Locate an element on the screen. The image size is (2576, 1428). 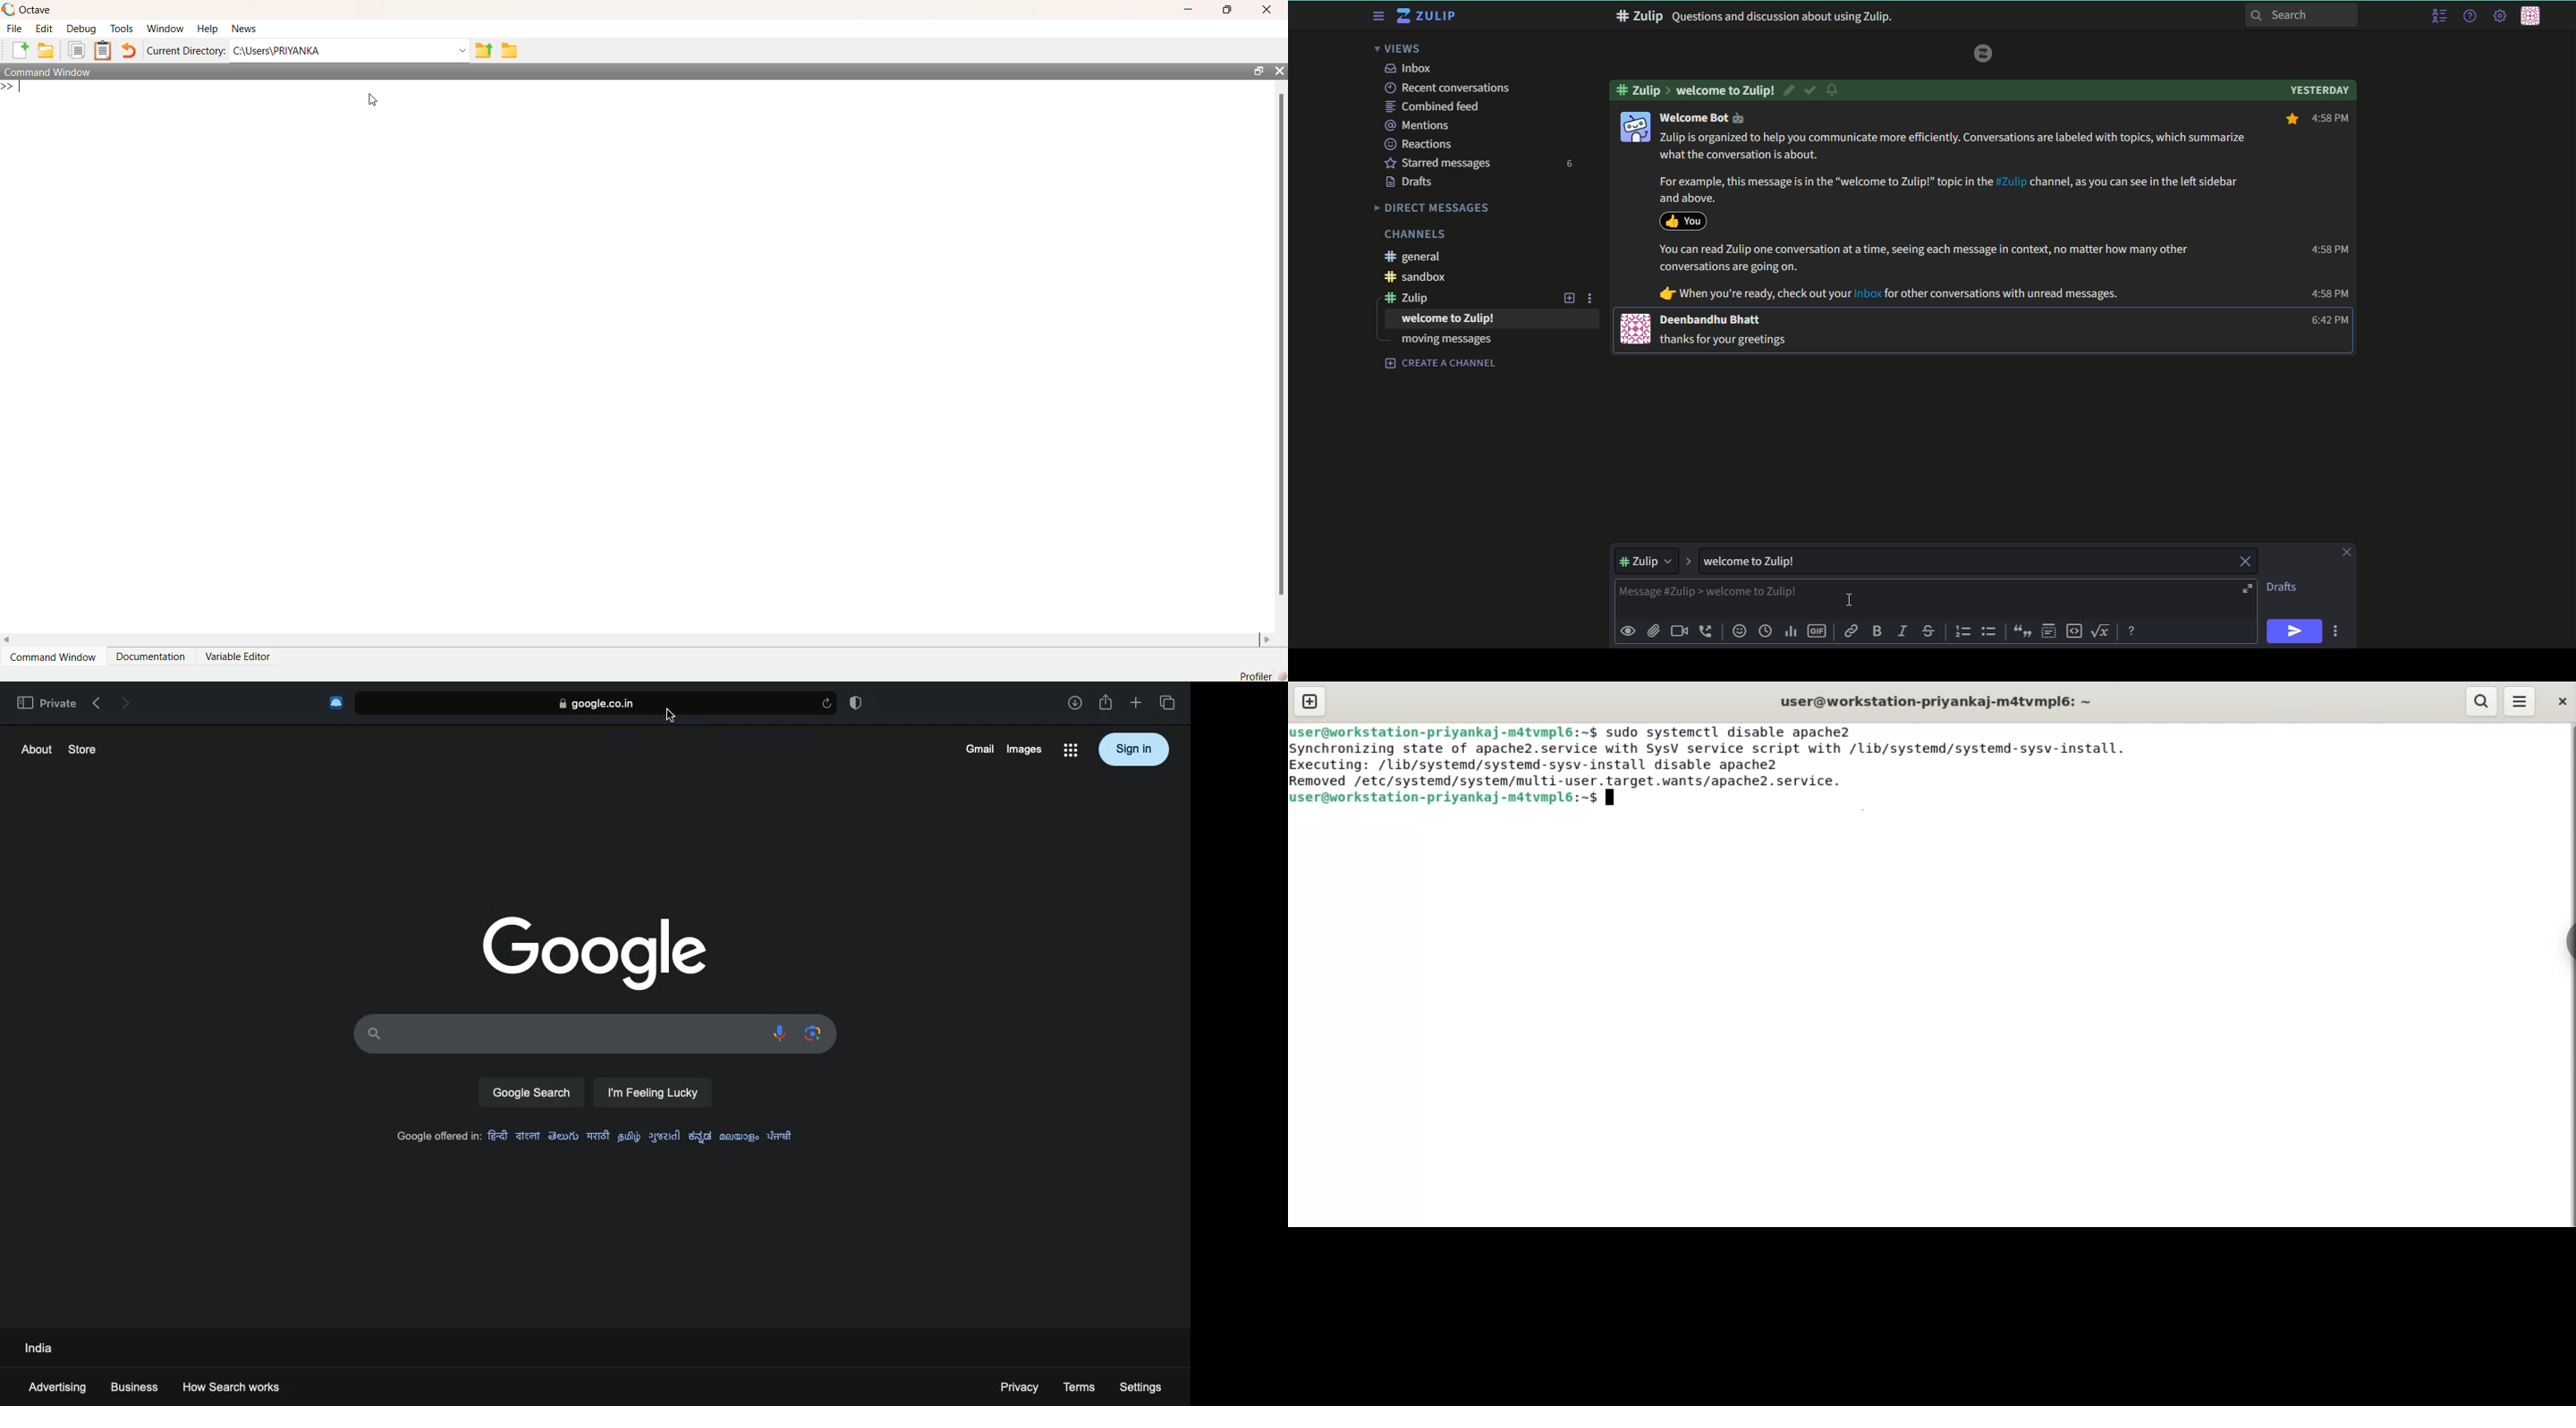
recent conversations is located at coordinates (1446, 88).